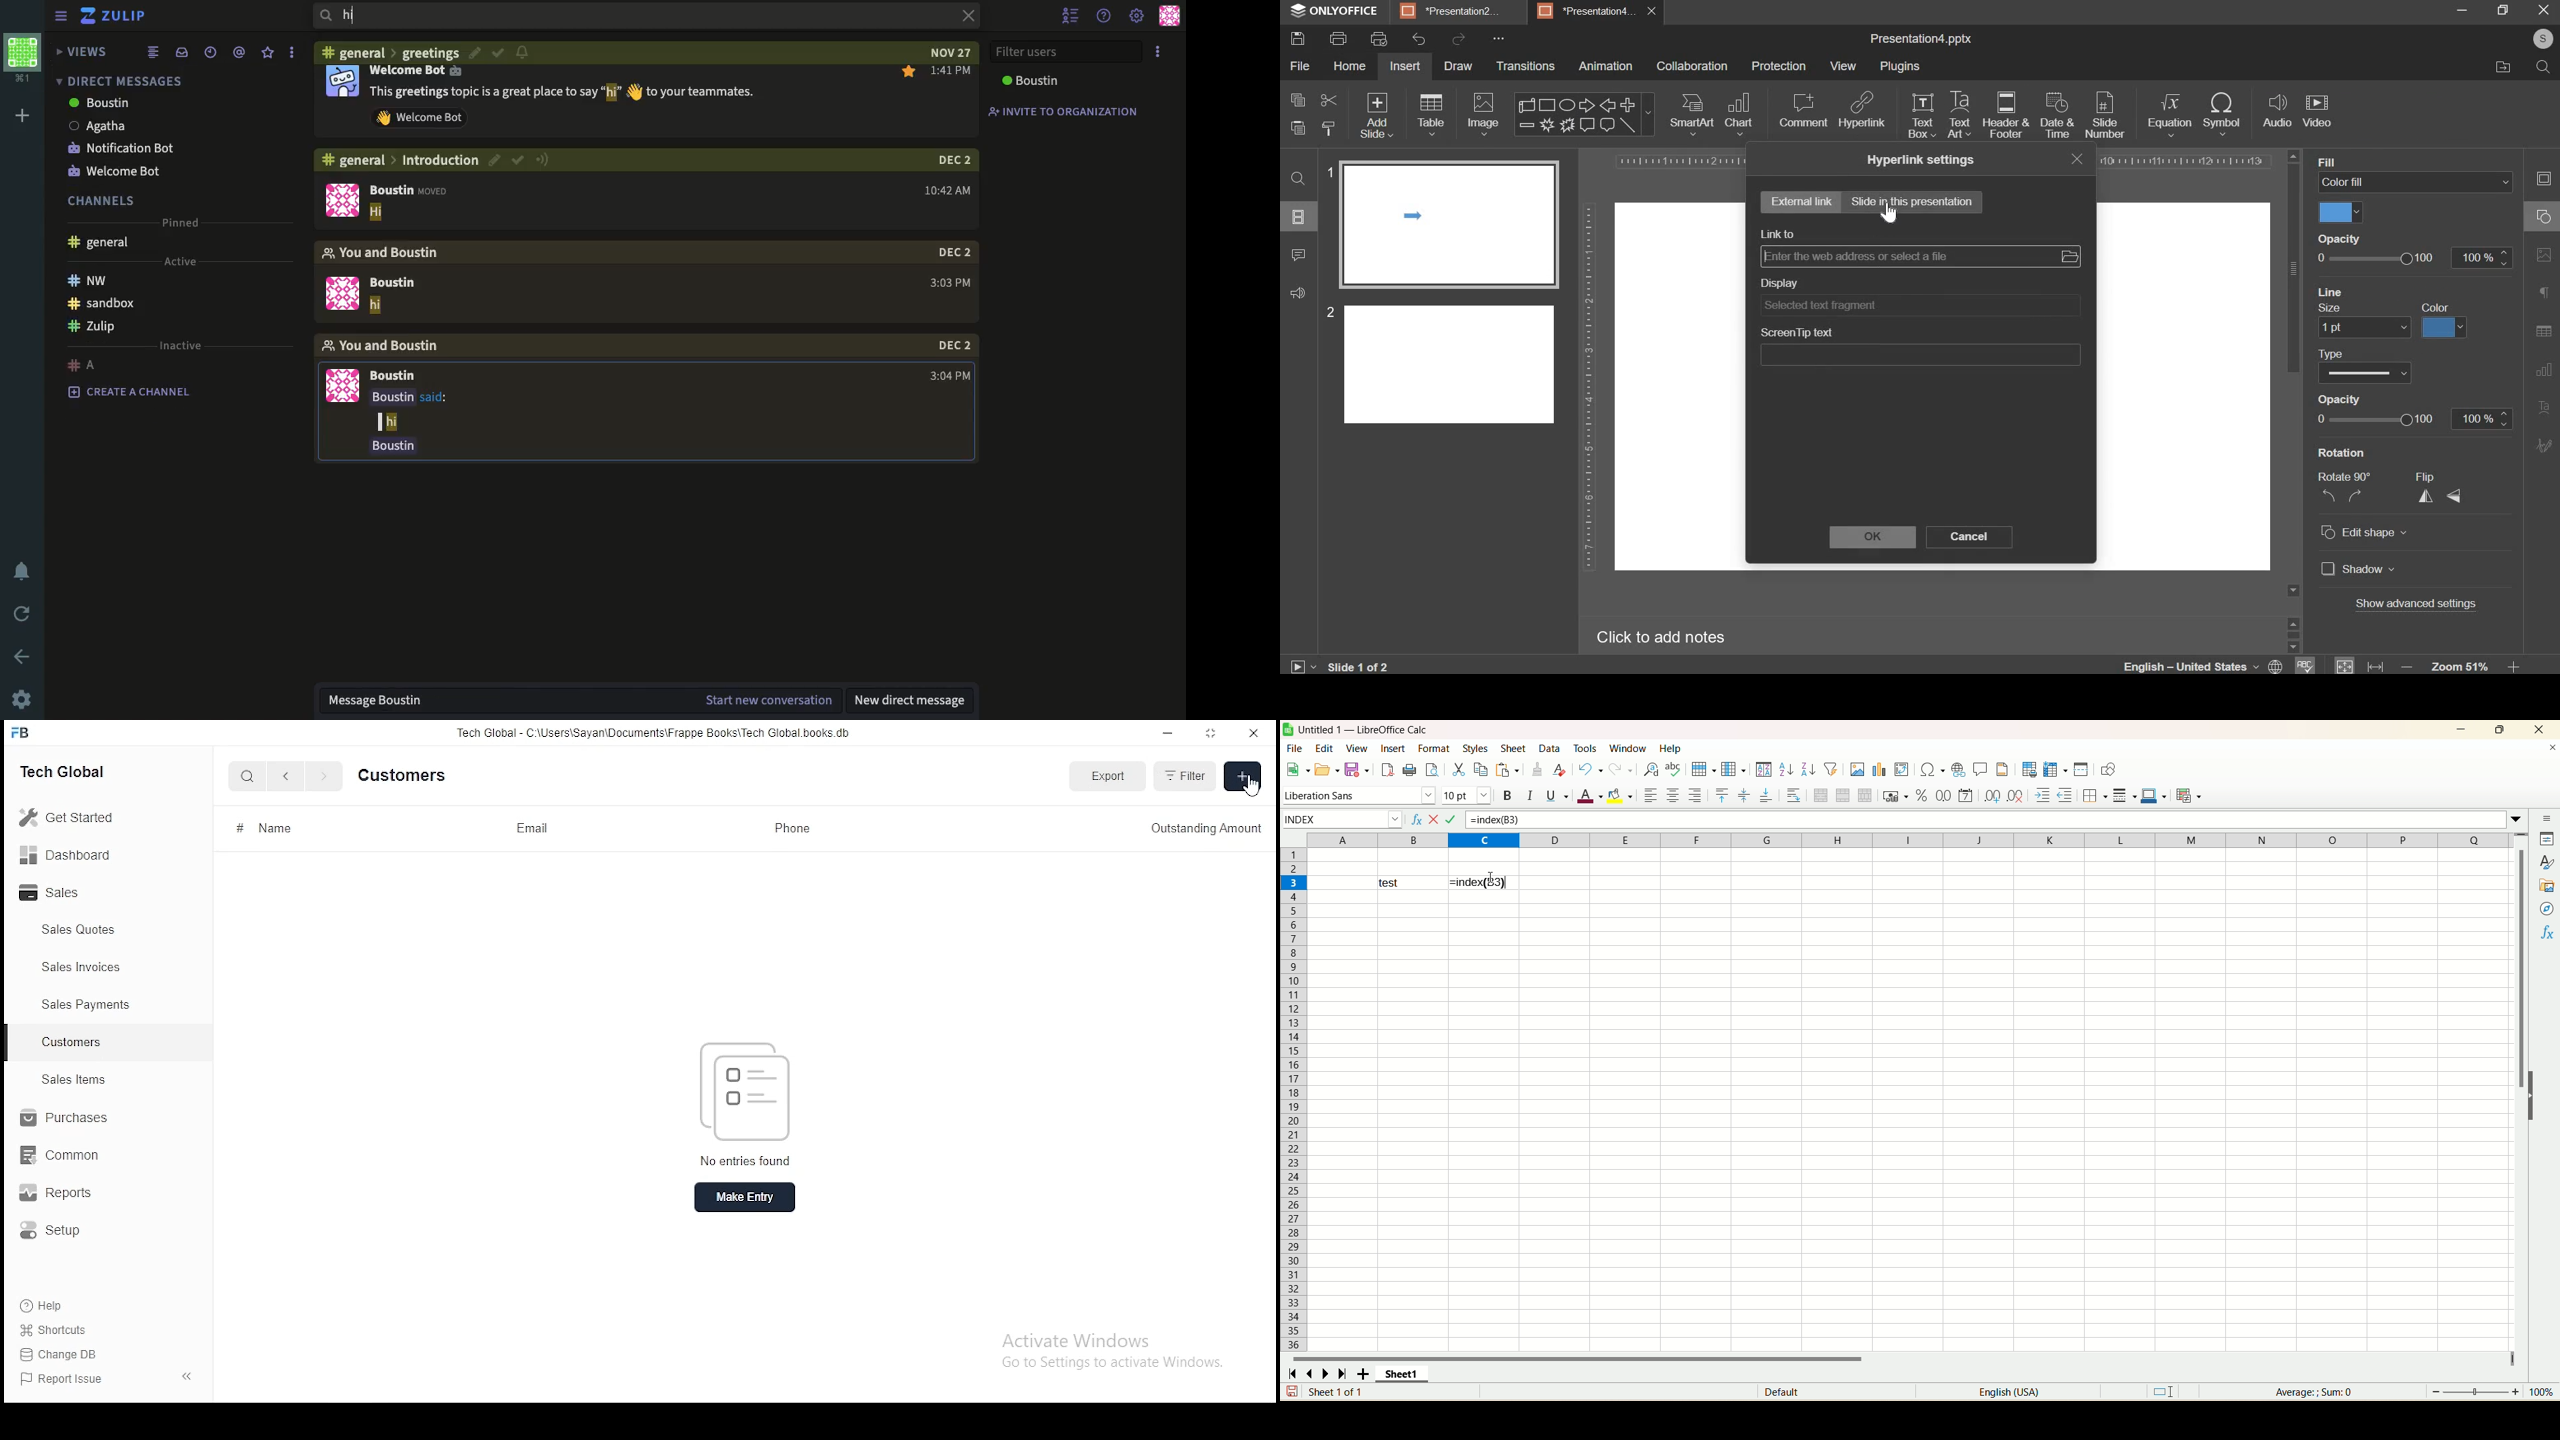 The width and height of the screenshot is (2576, 1456). I want to click on sound, so click(1297, 296).